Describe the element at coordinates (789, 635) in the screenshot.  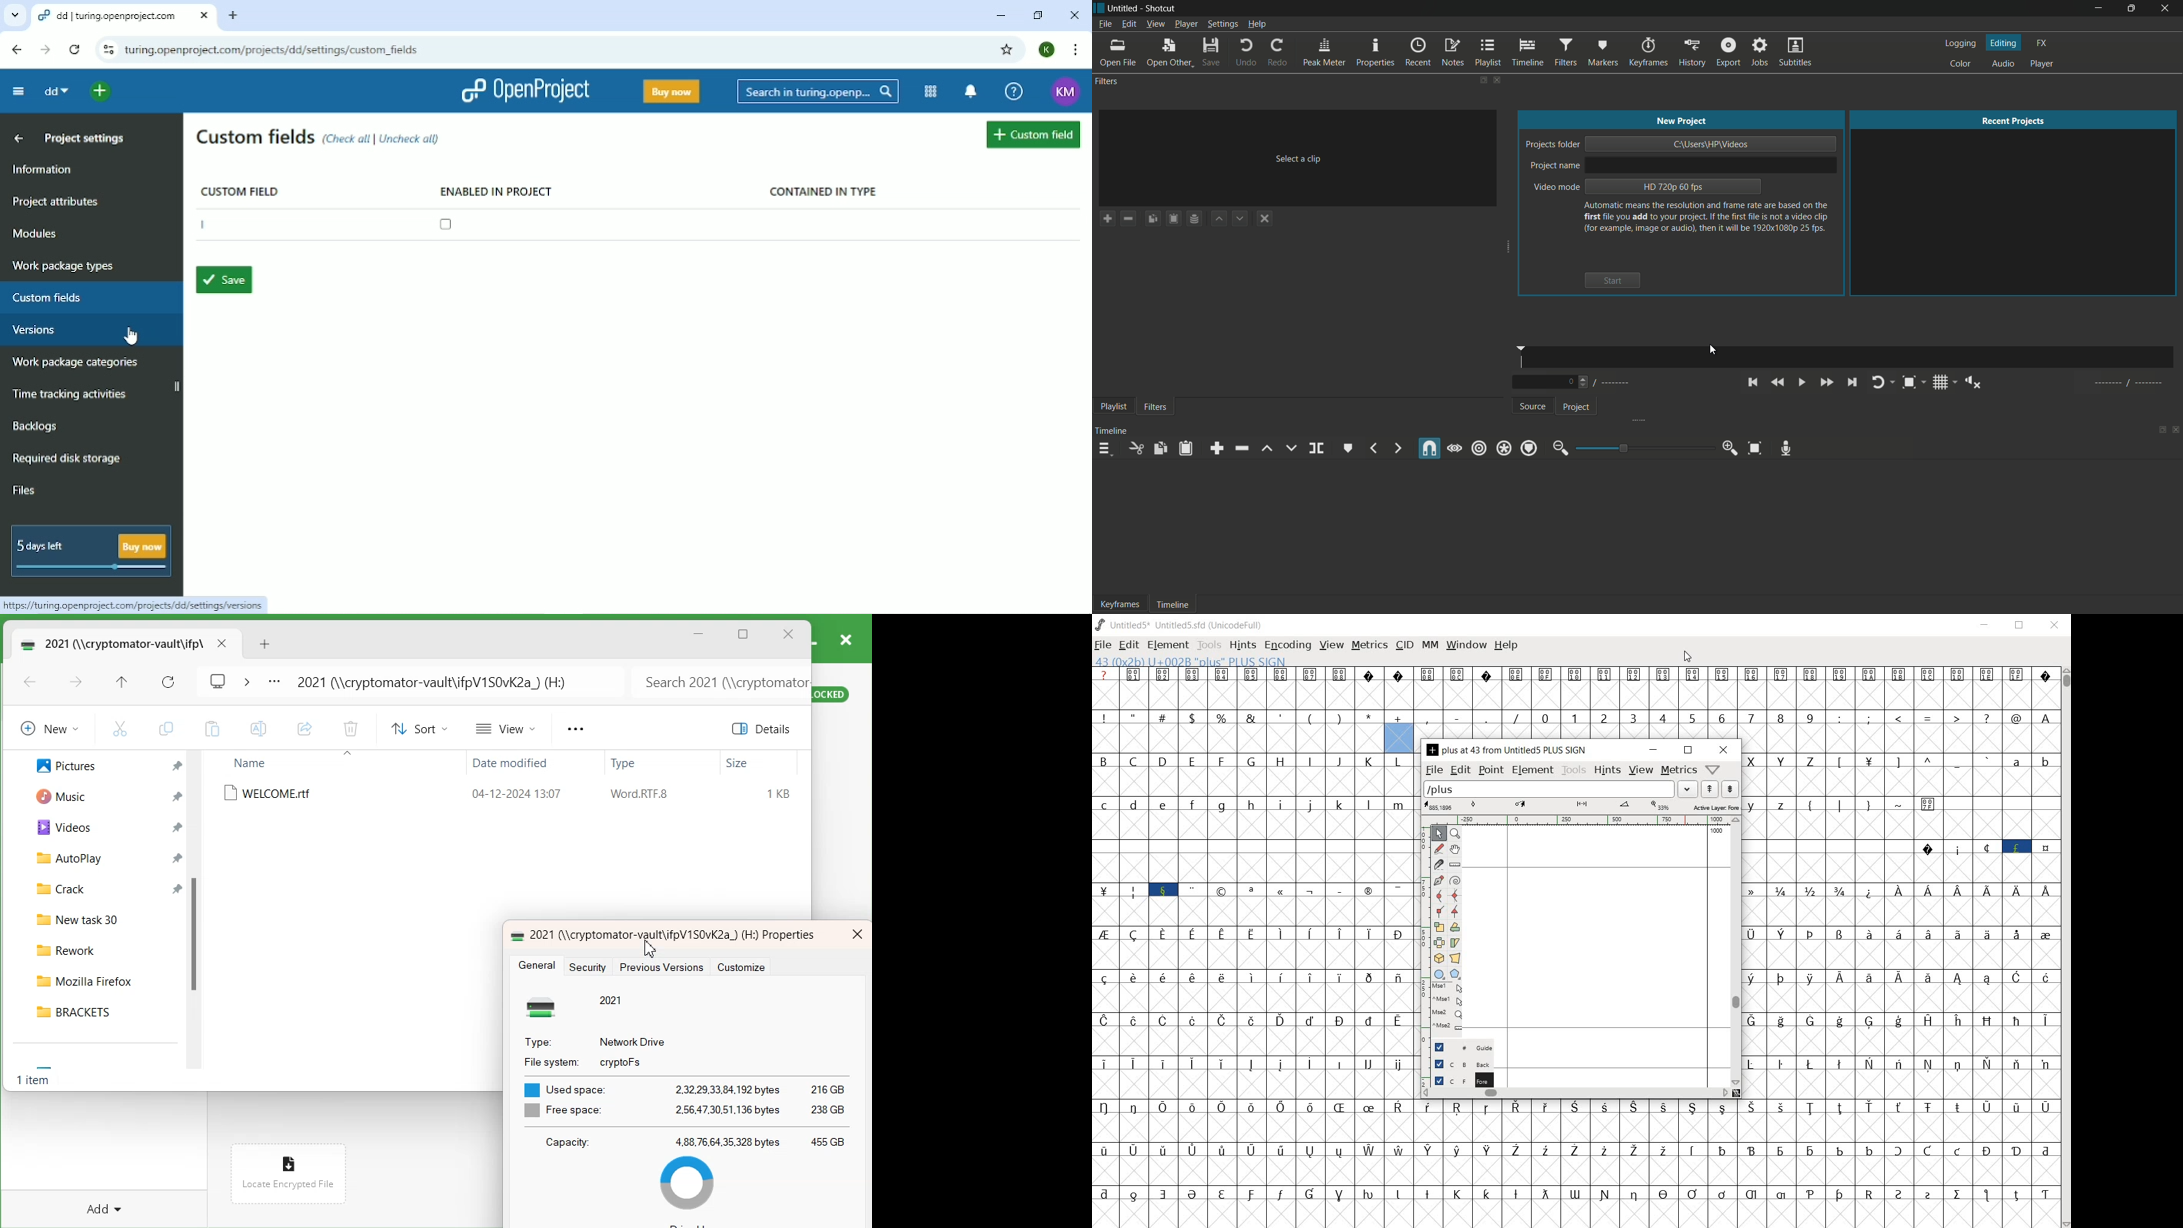
I see `Close` at that location.